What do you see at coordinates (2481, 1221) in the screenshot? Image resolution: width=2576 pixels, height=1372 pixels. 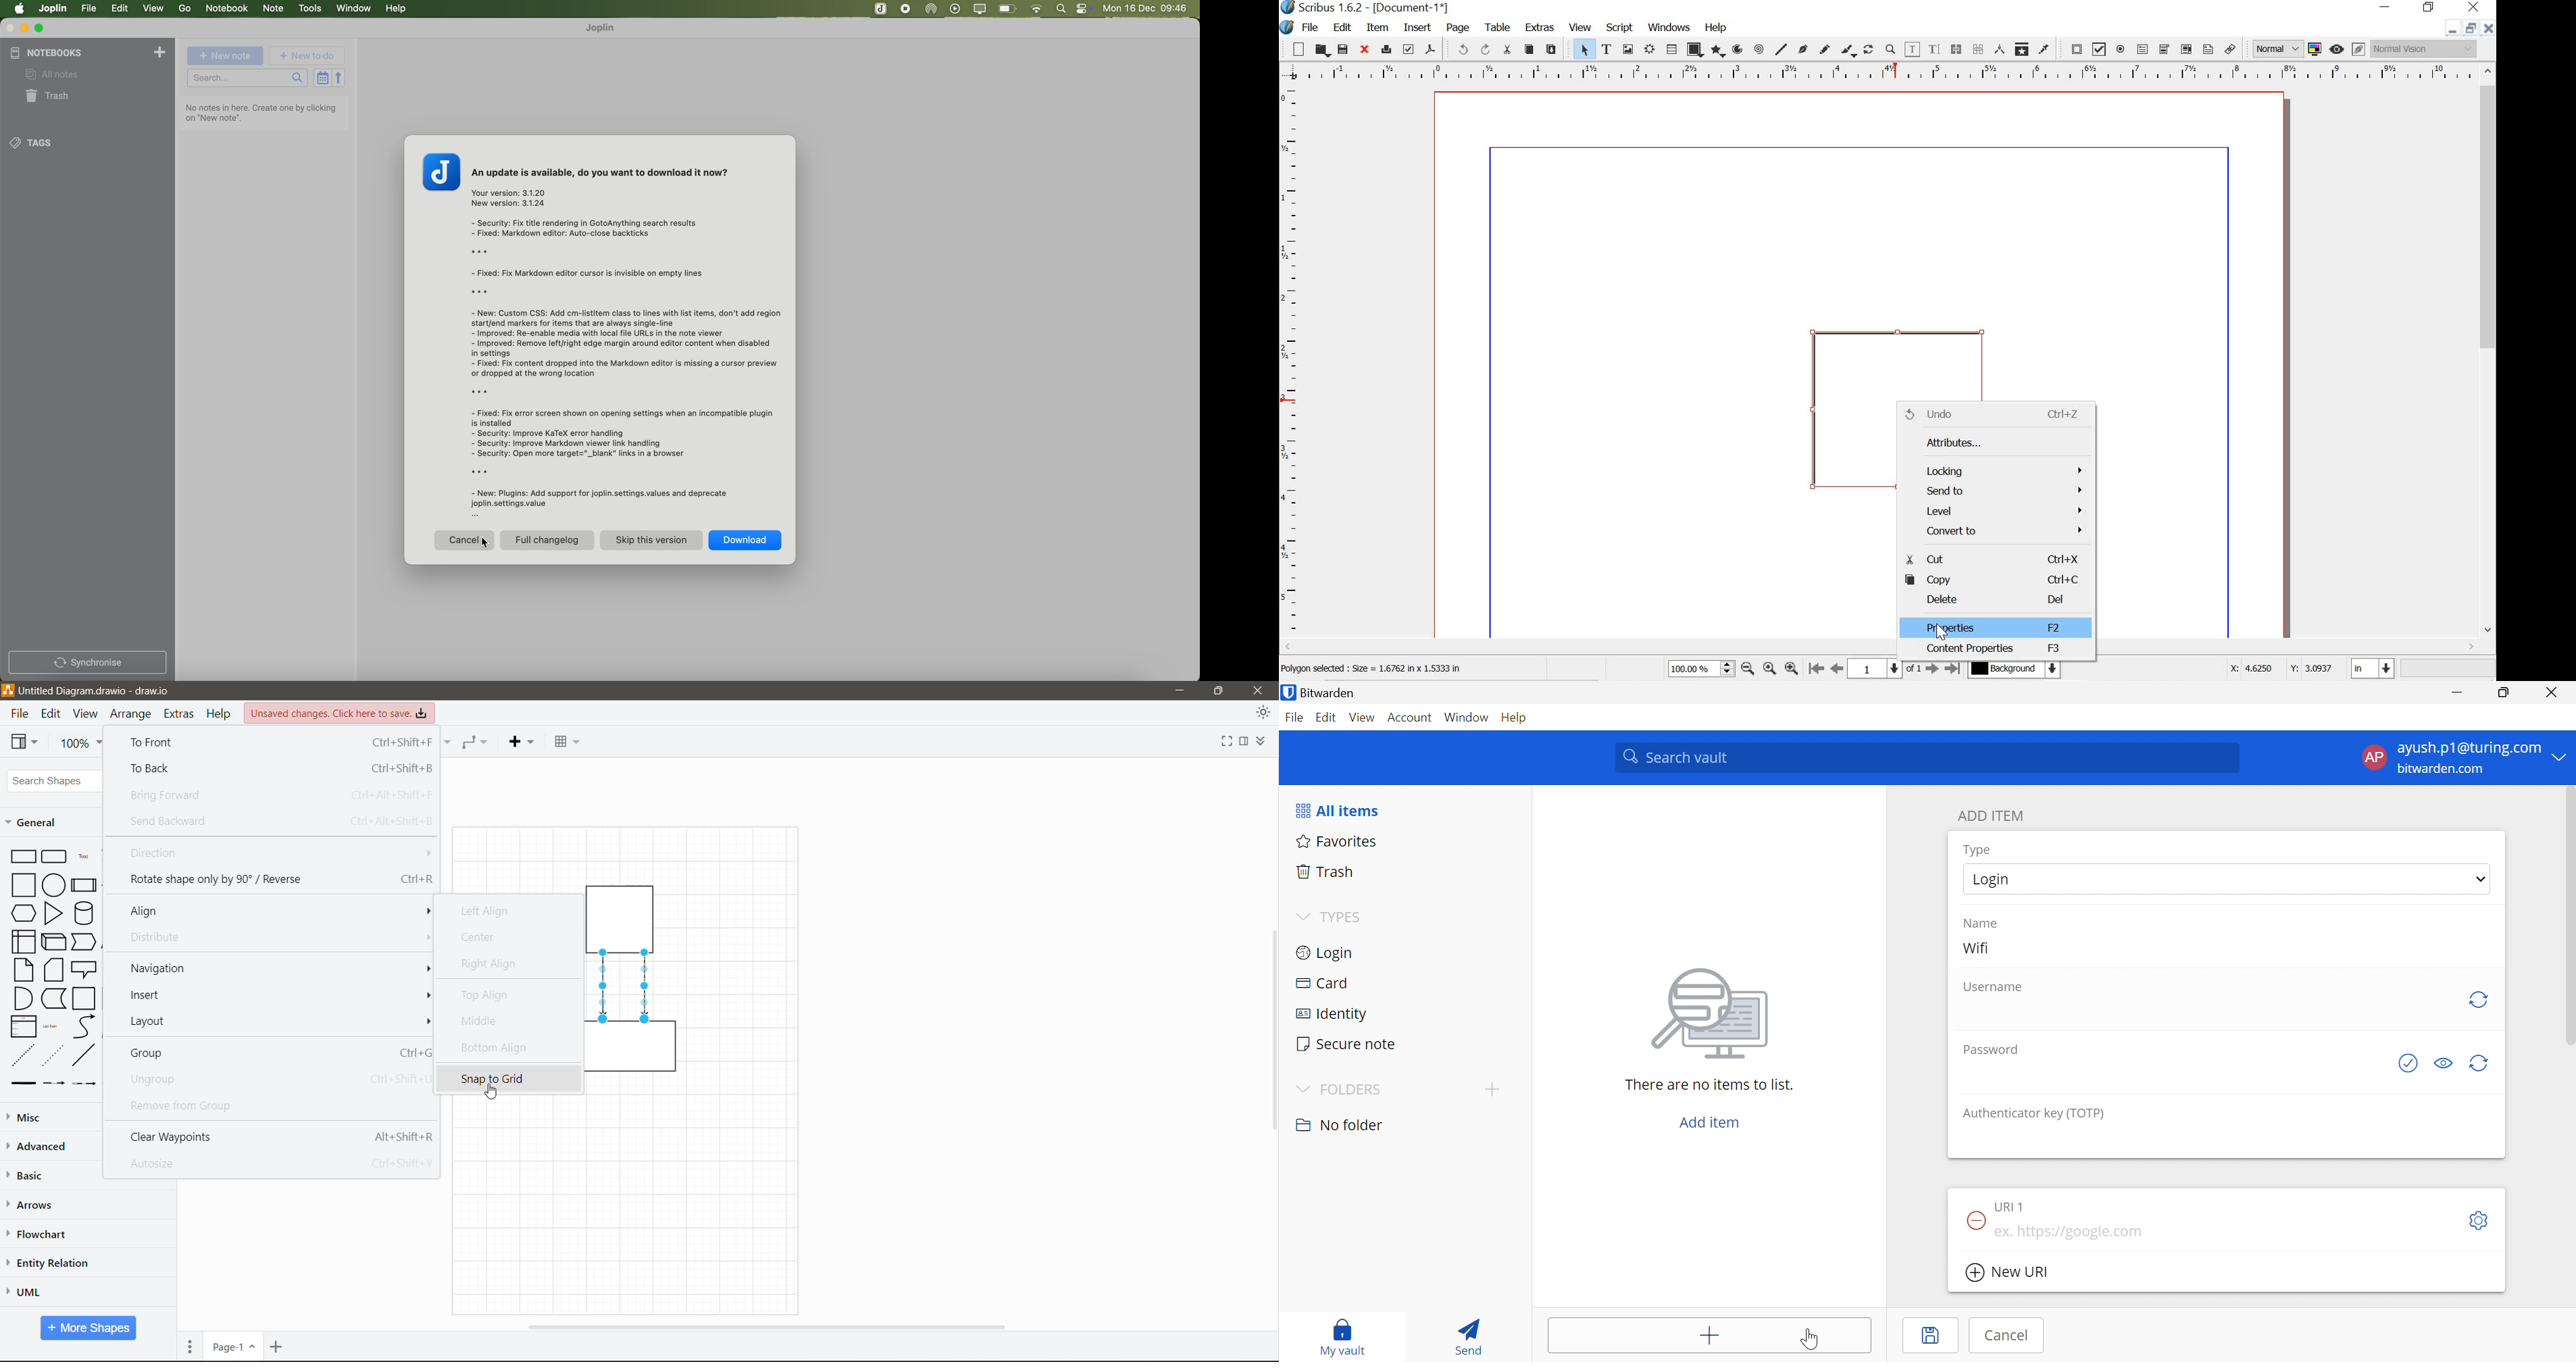 I see `Settings` at bounding box center [2481, 1221].